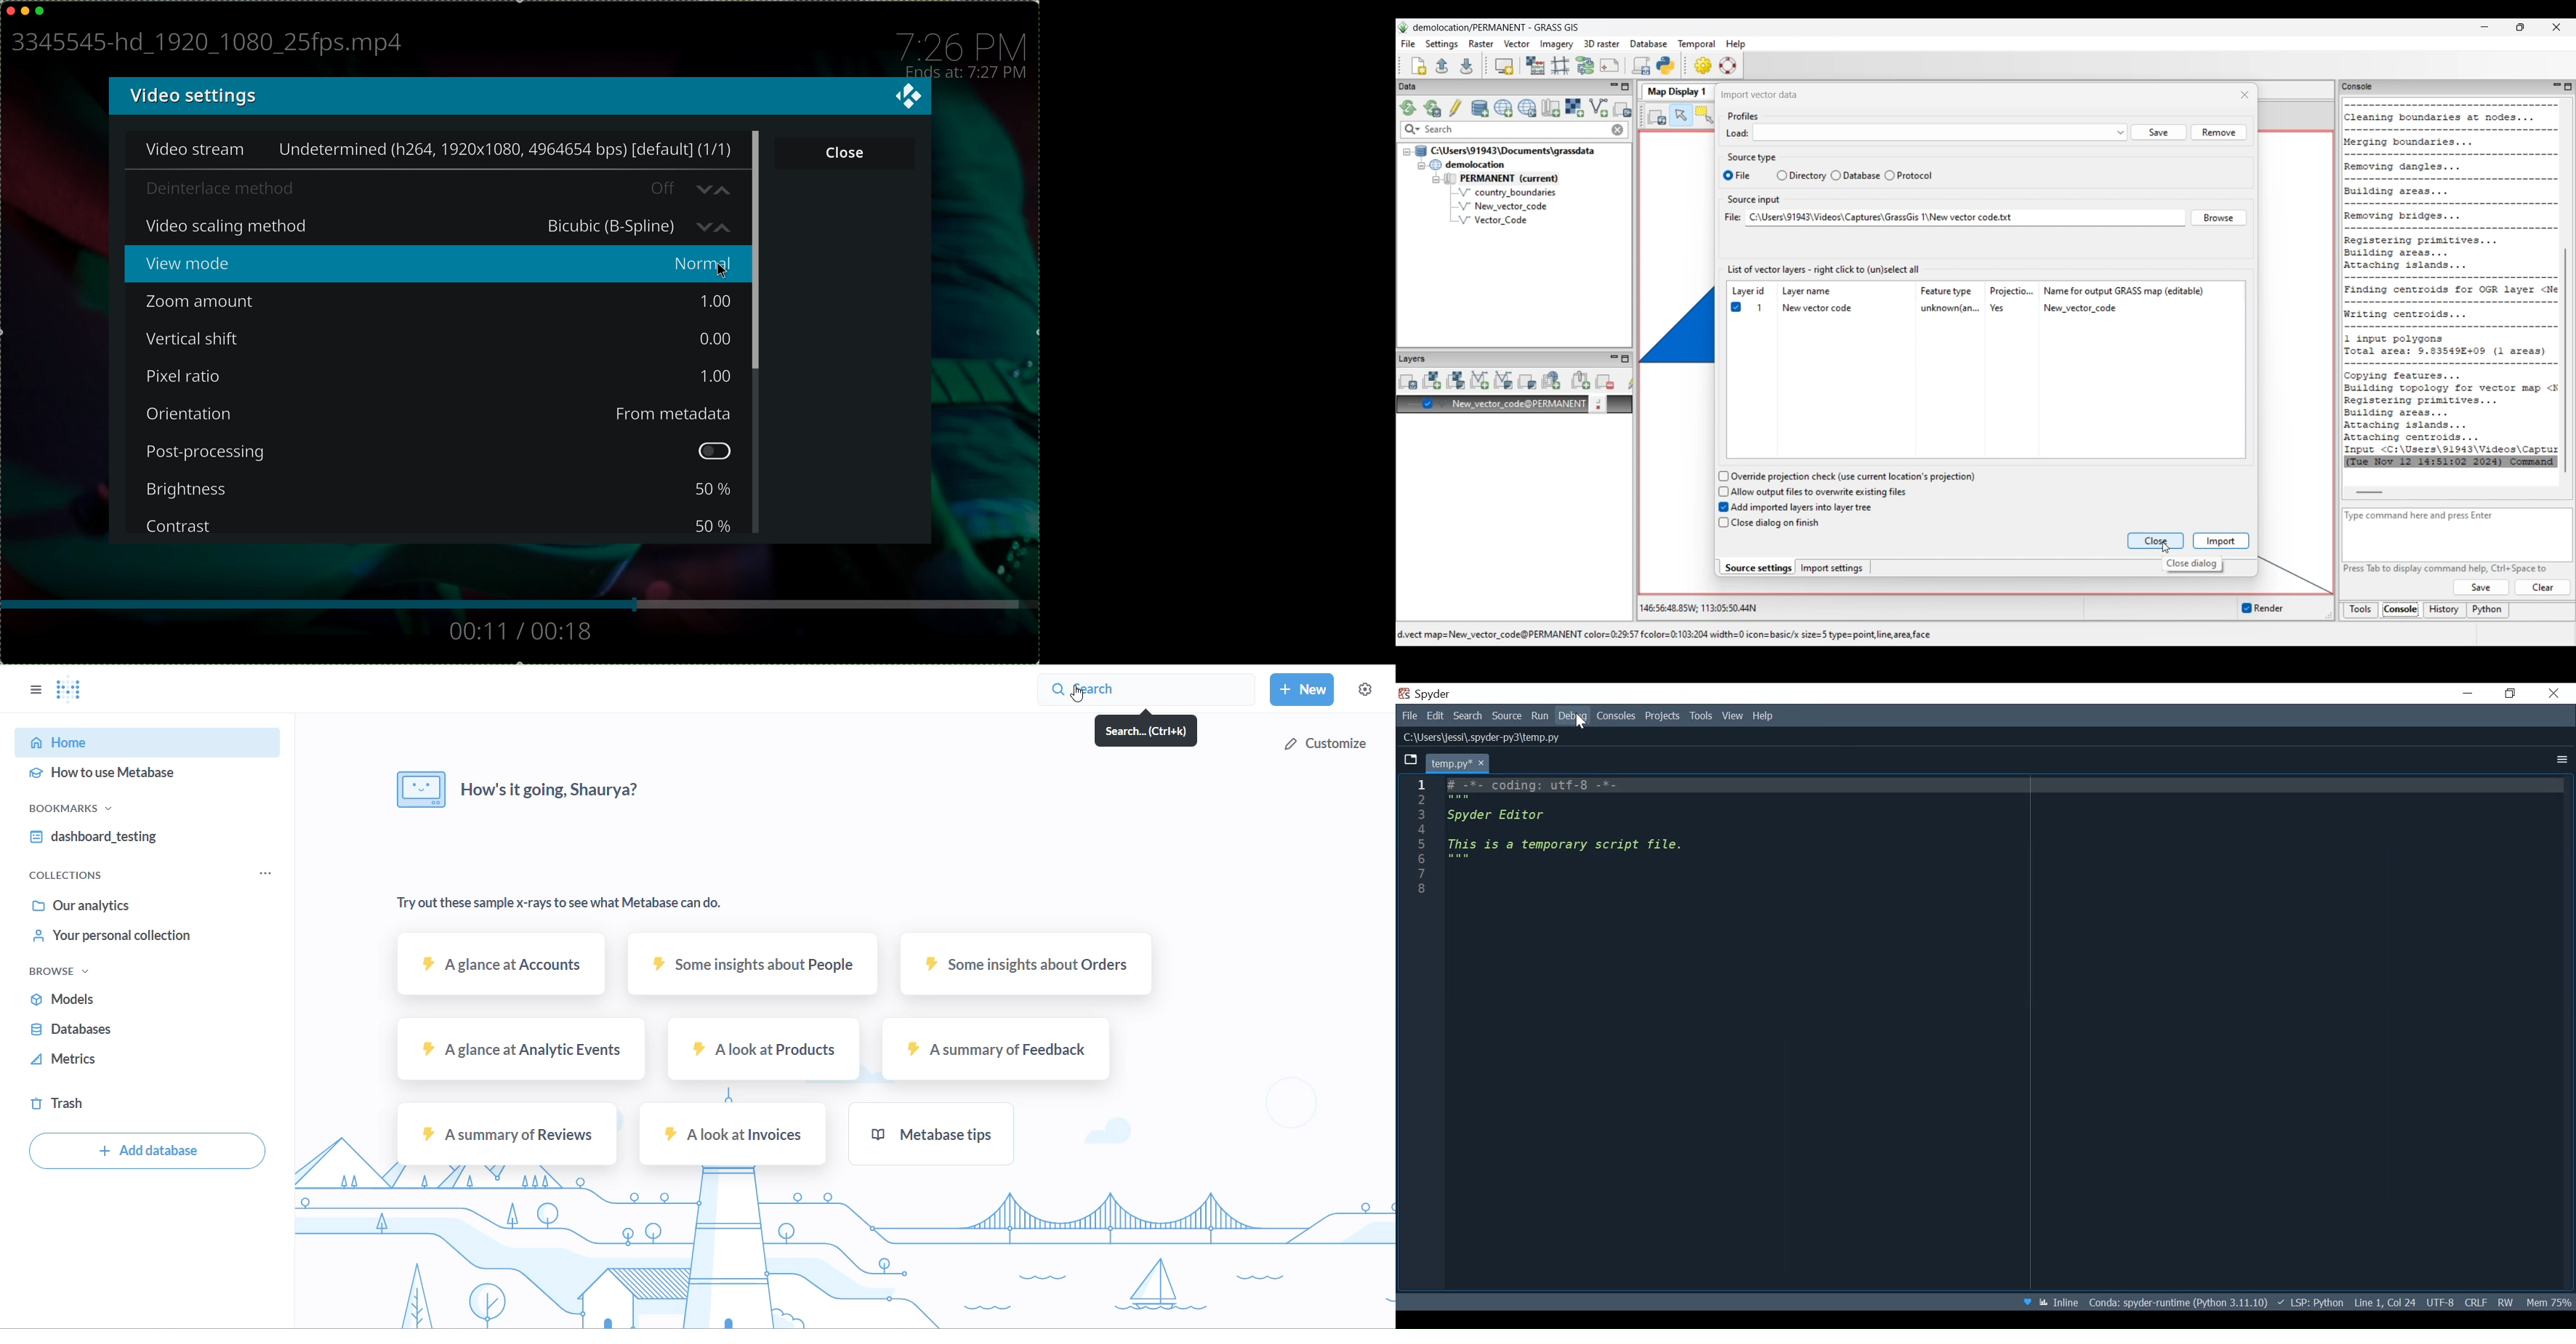 This screenshot has width=2576, height=1344. Describe the element at coordinates (1426, 693) in the screenshot. I see `Spyder Desktop icon` at that location.